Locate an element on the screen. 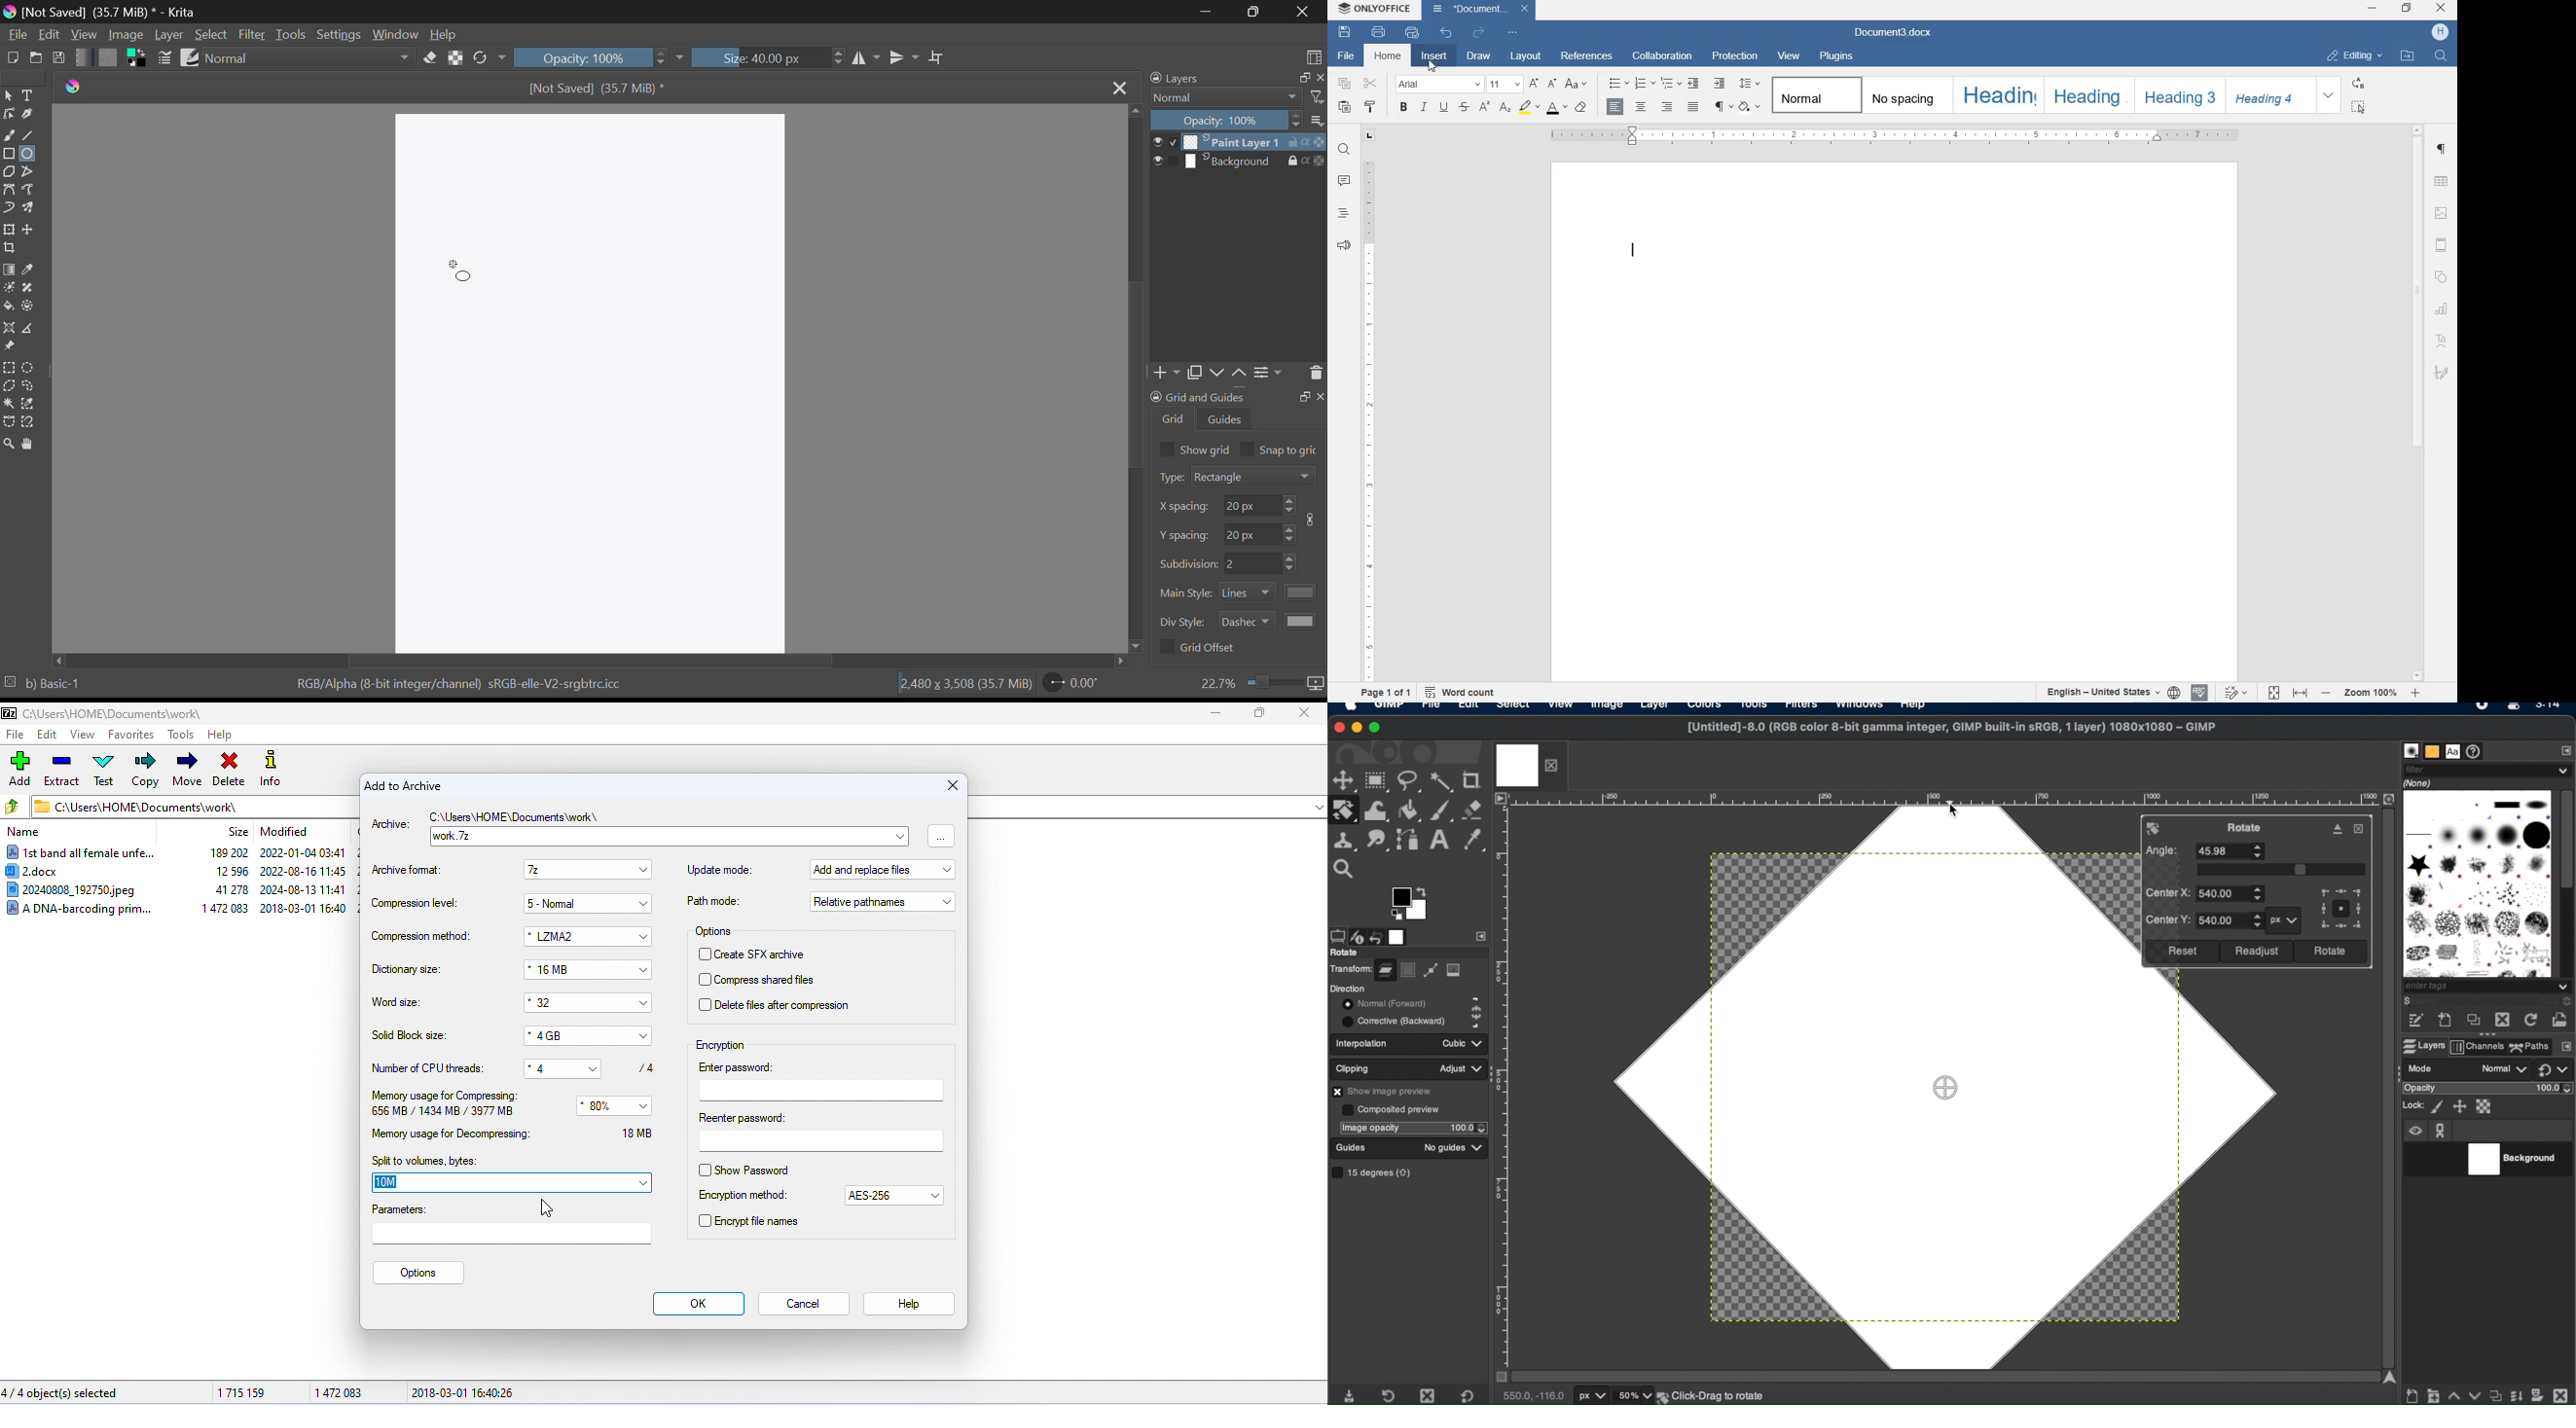  anchor icon is located at coordinates (2442, 1131).